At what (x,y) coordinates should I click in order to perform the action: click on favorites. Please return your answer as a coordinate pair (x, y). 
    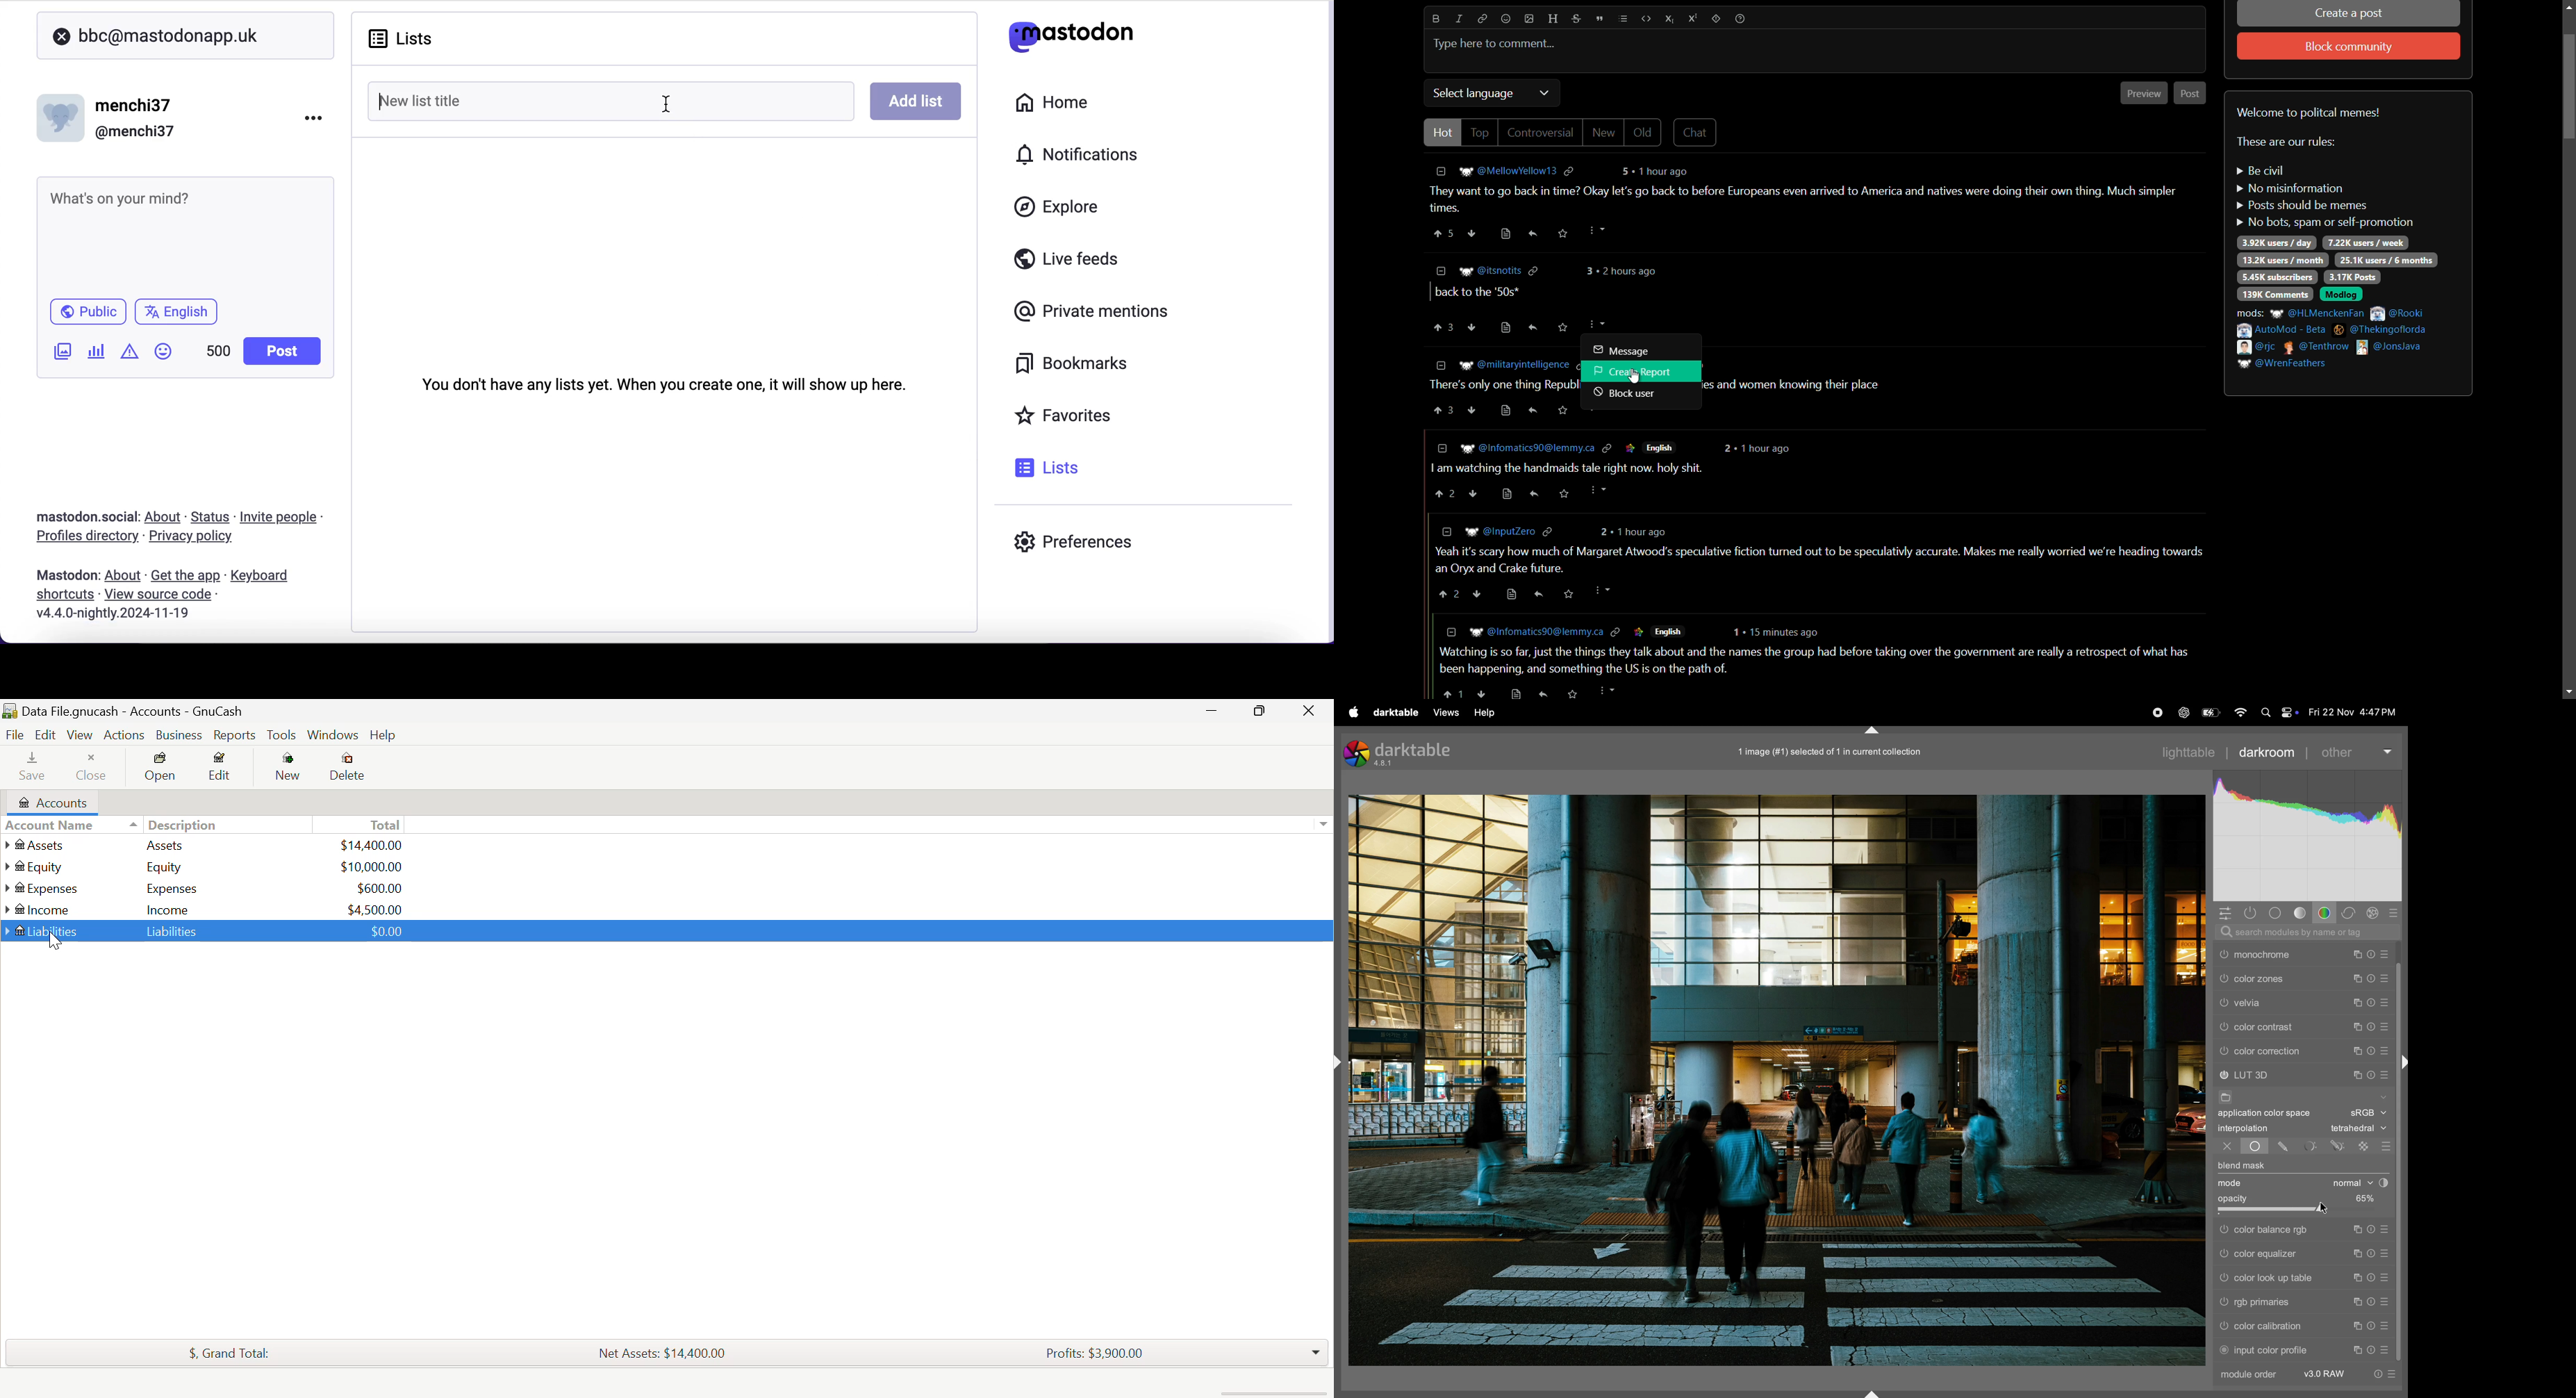
    Looking at the image, I should click on (1066, 417).